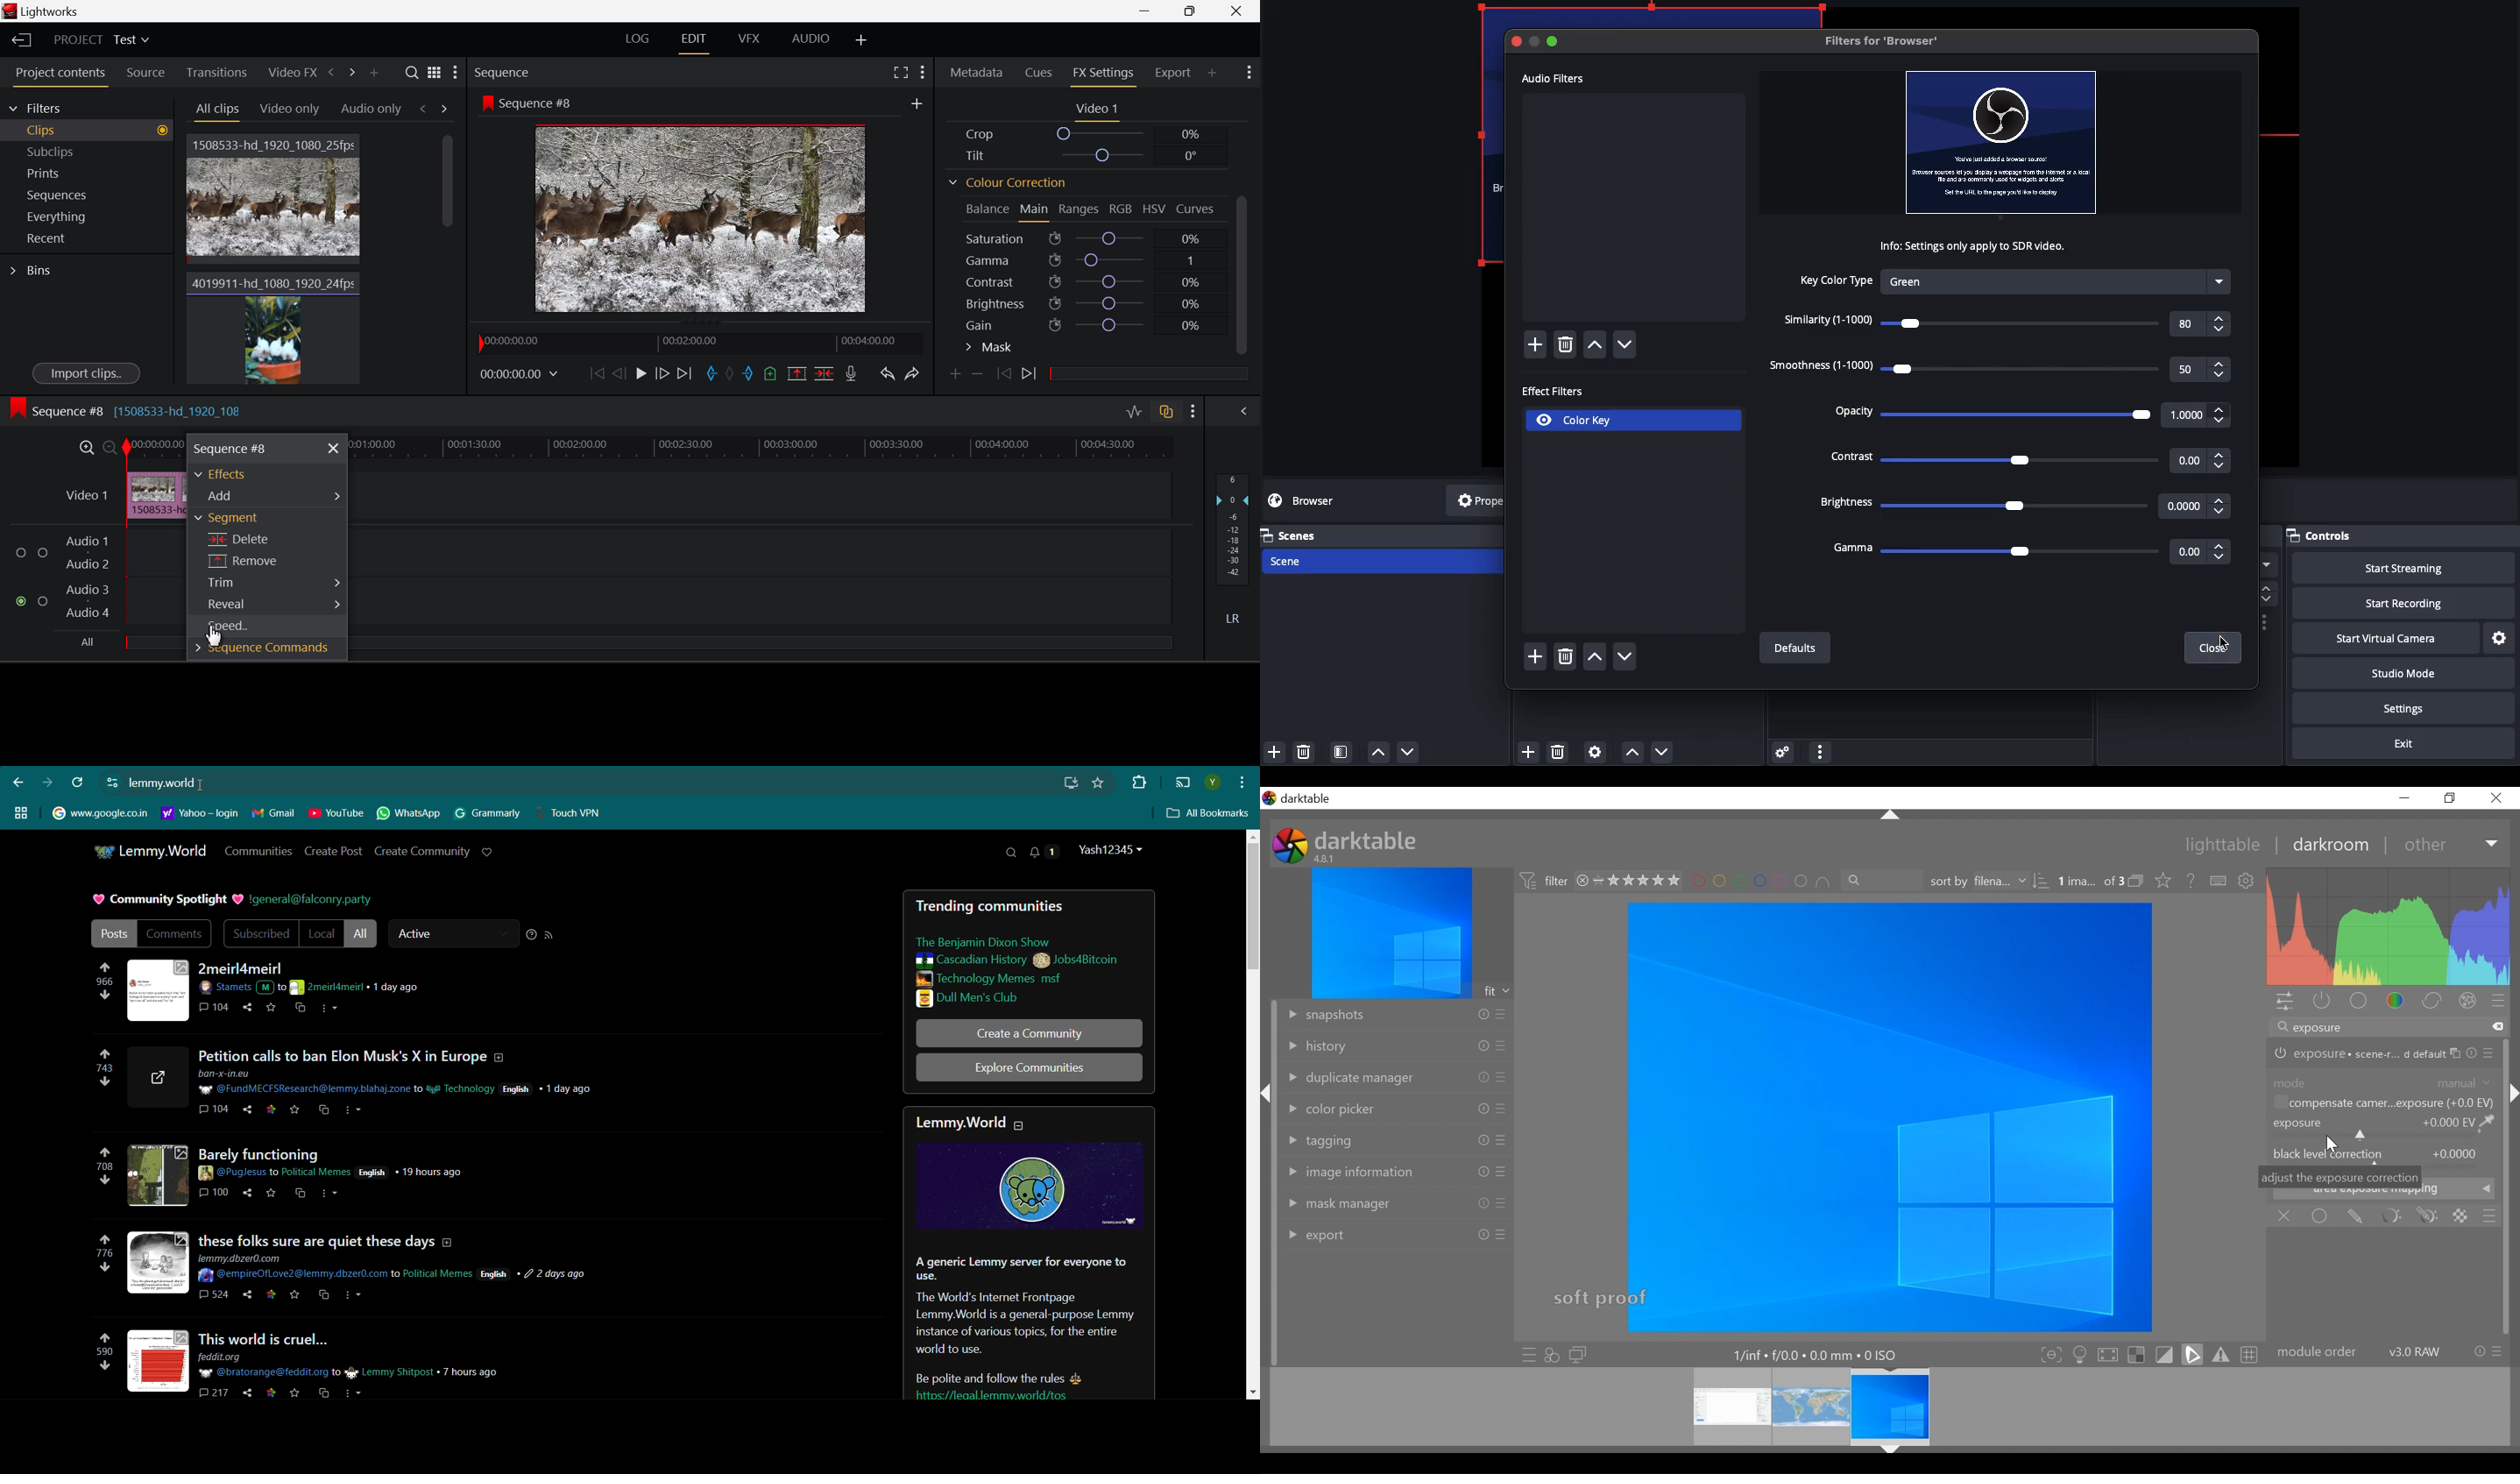 The width and height of the screenshot is (2520, 1484). Describe the element at coordinates (1348, 1079) in the screenshot. I see `duplicate manager` at that location.